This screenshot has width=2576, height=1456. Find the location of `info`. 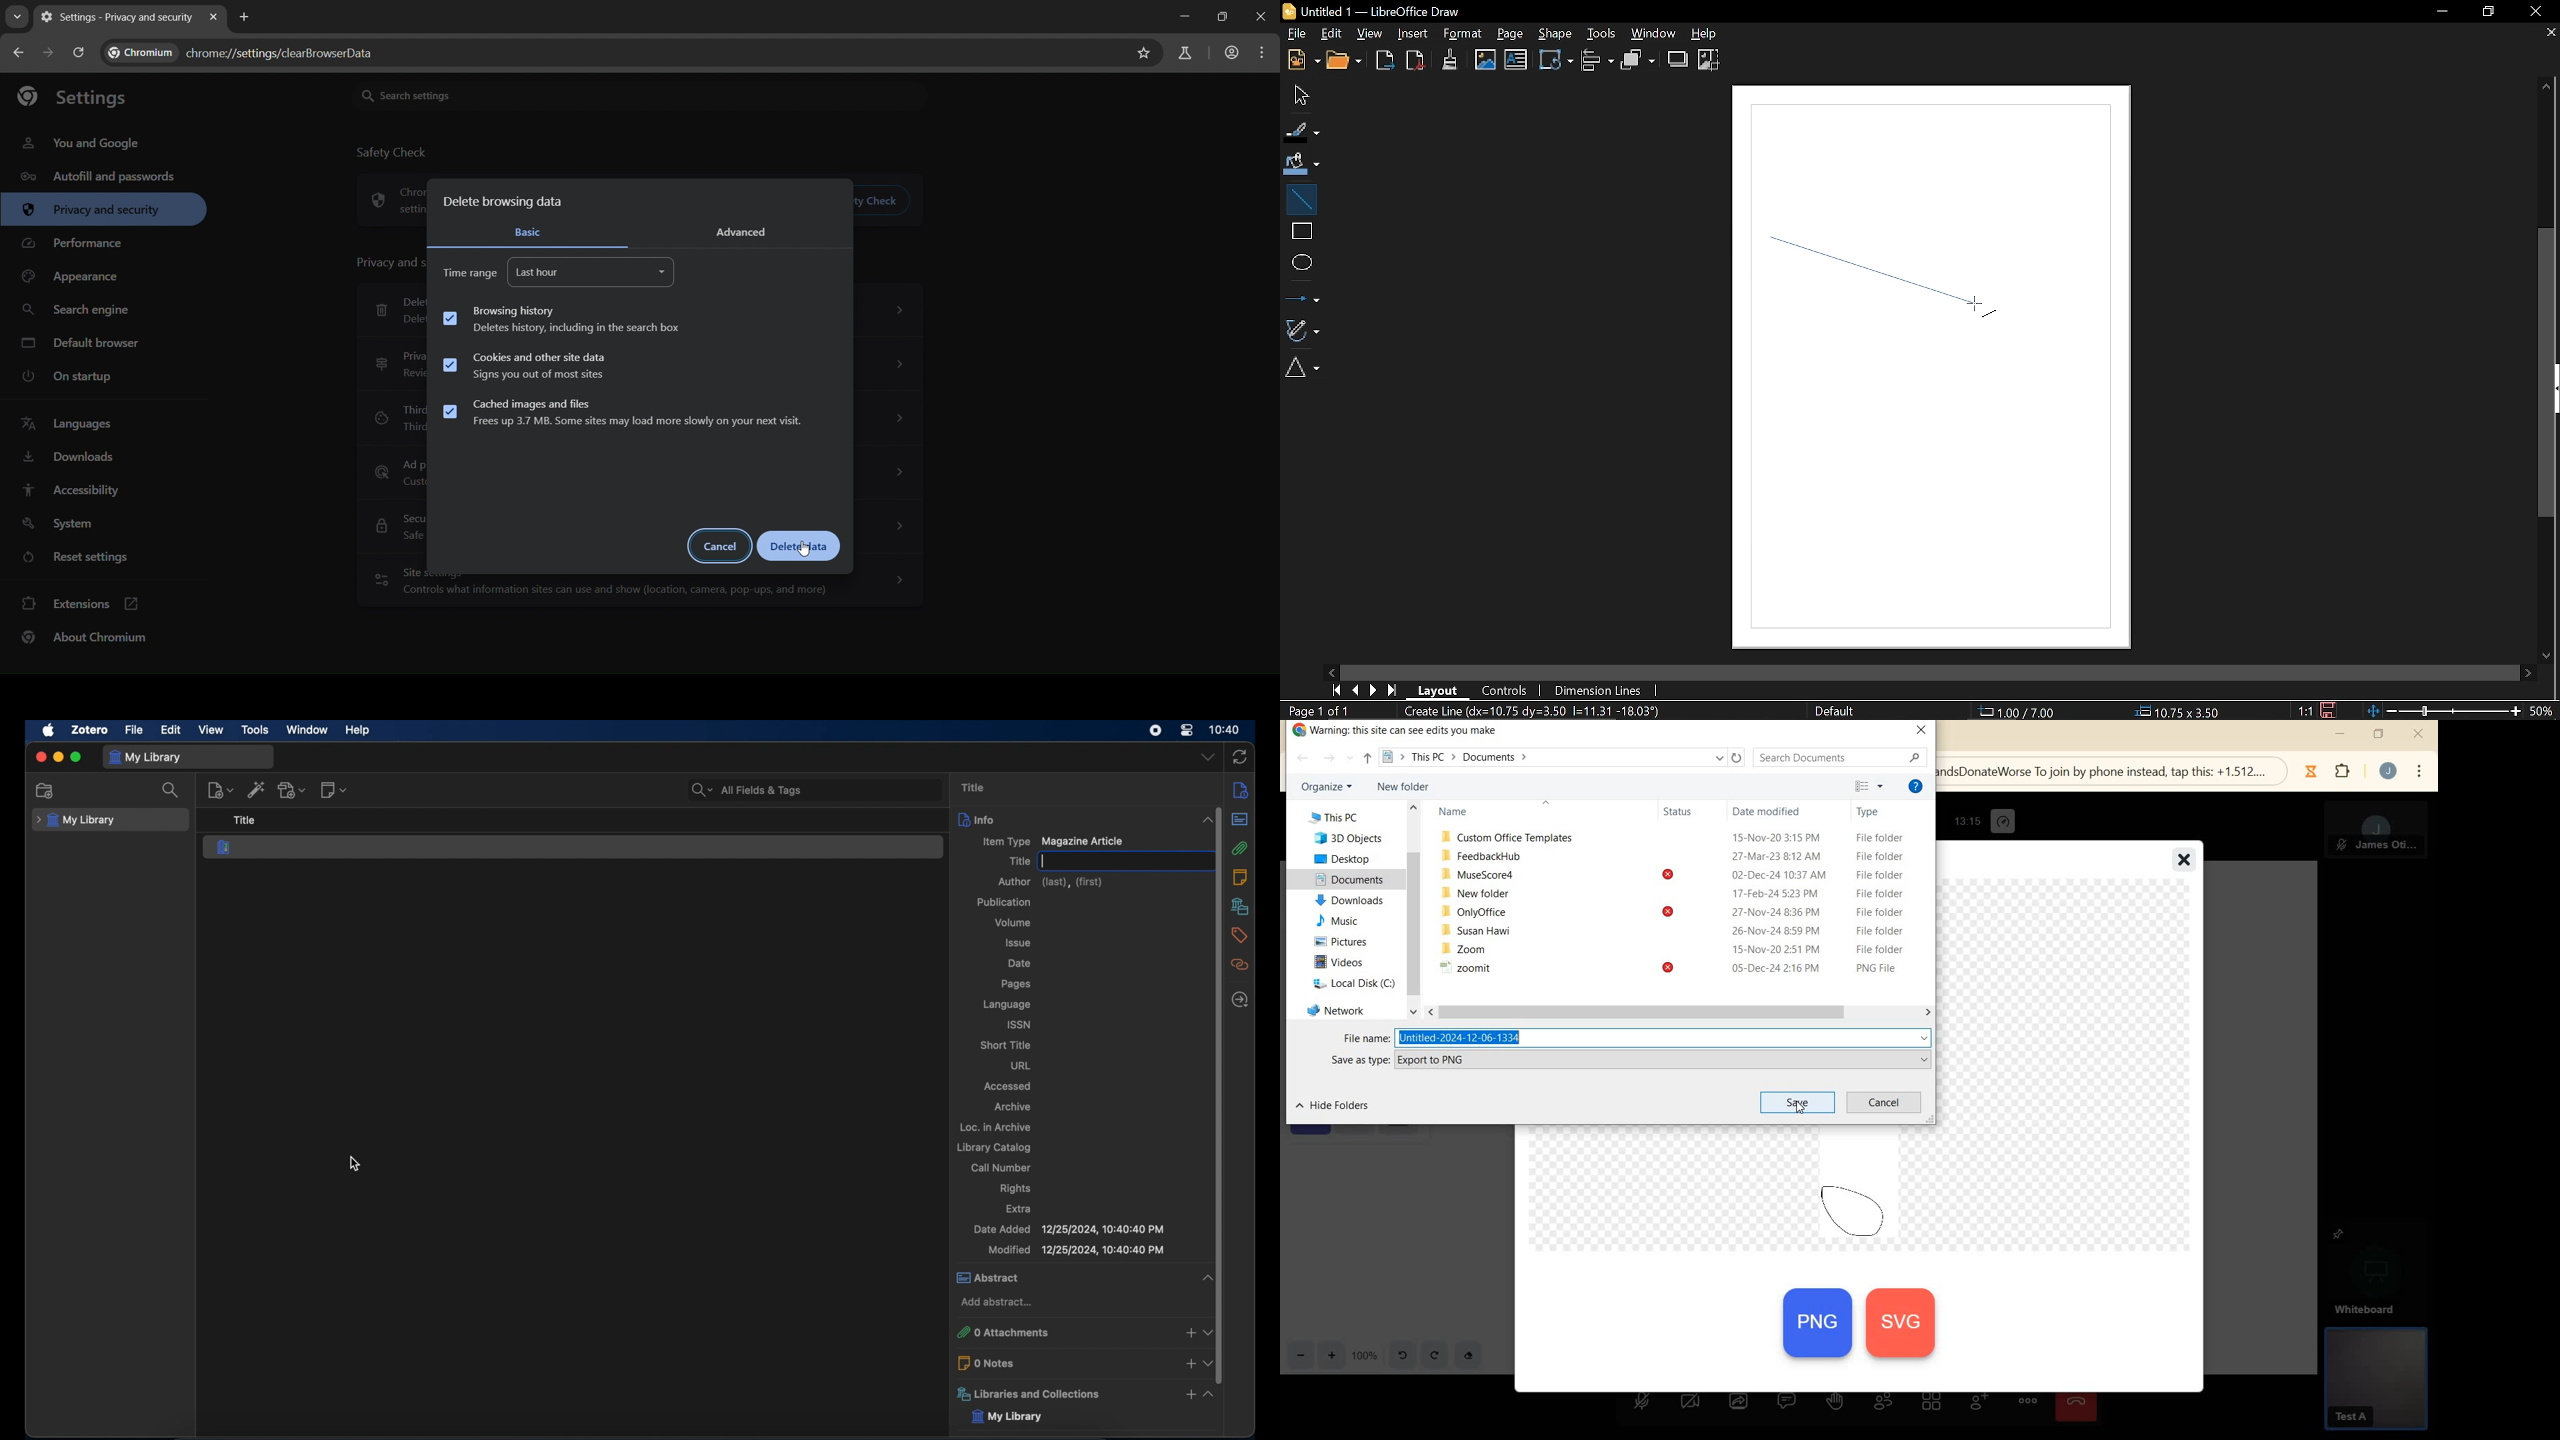

info is located at coordinates (1241, 791).